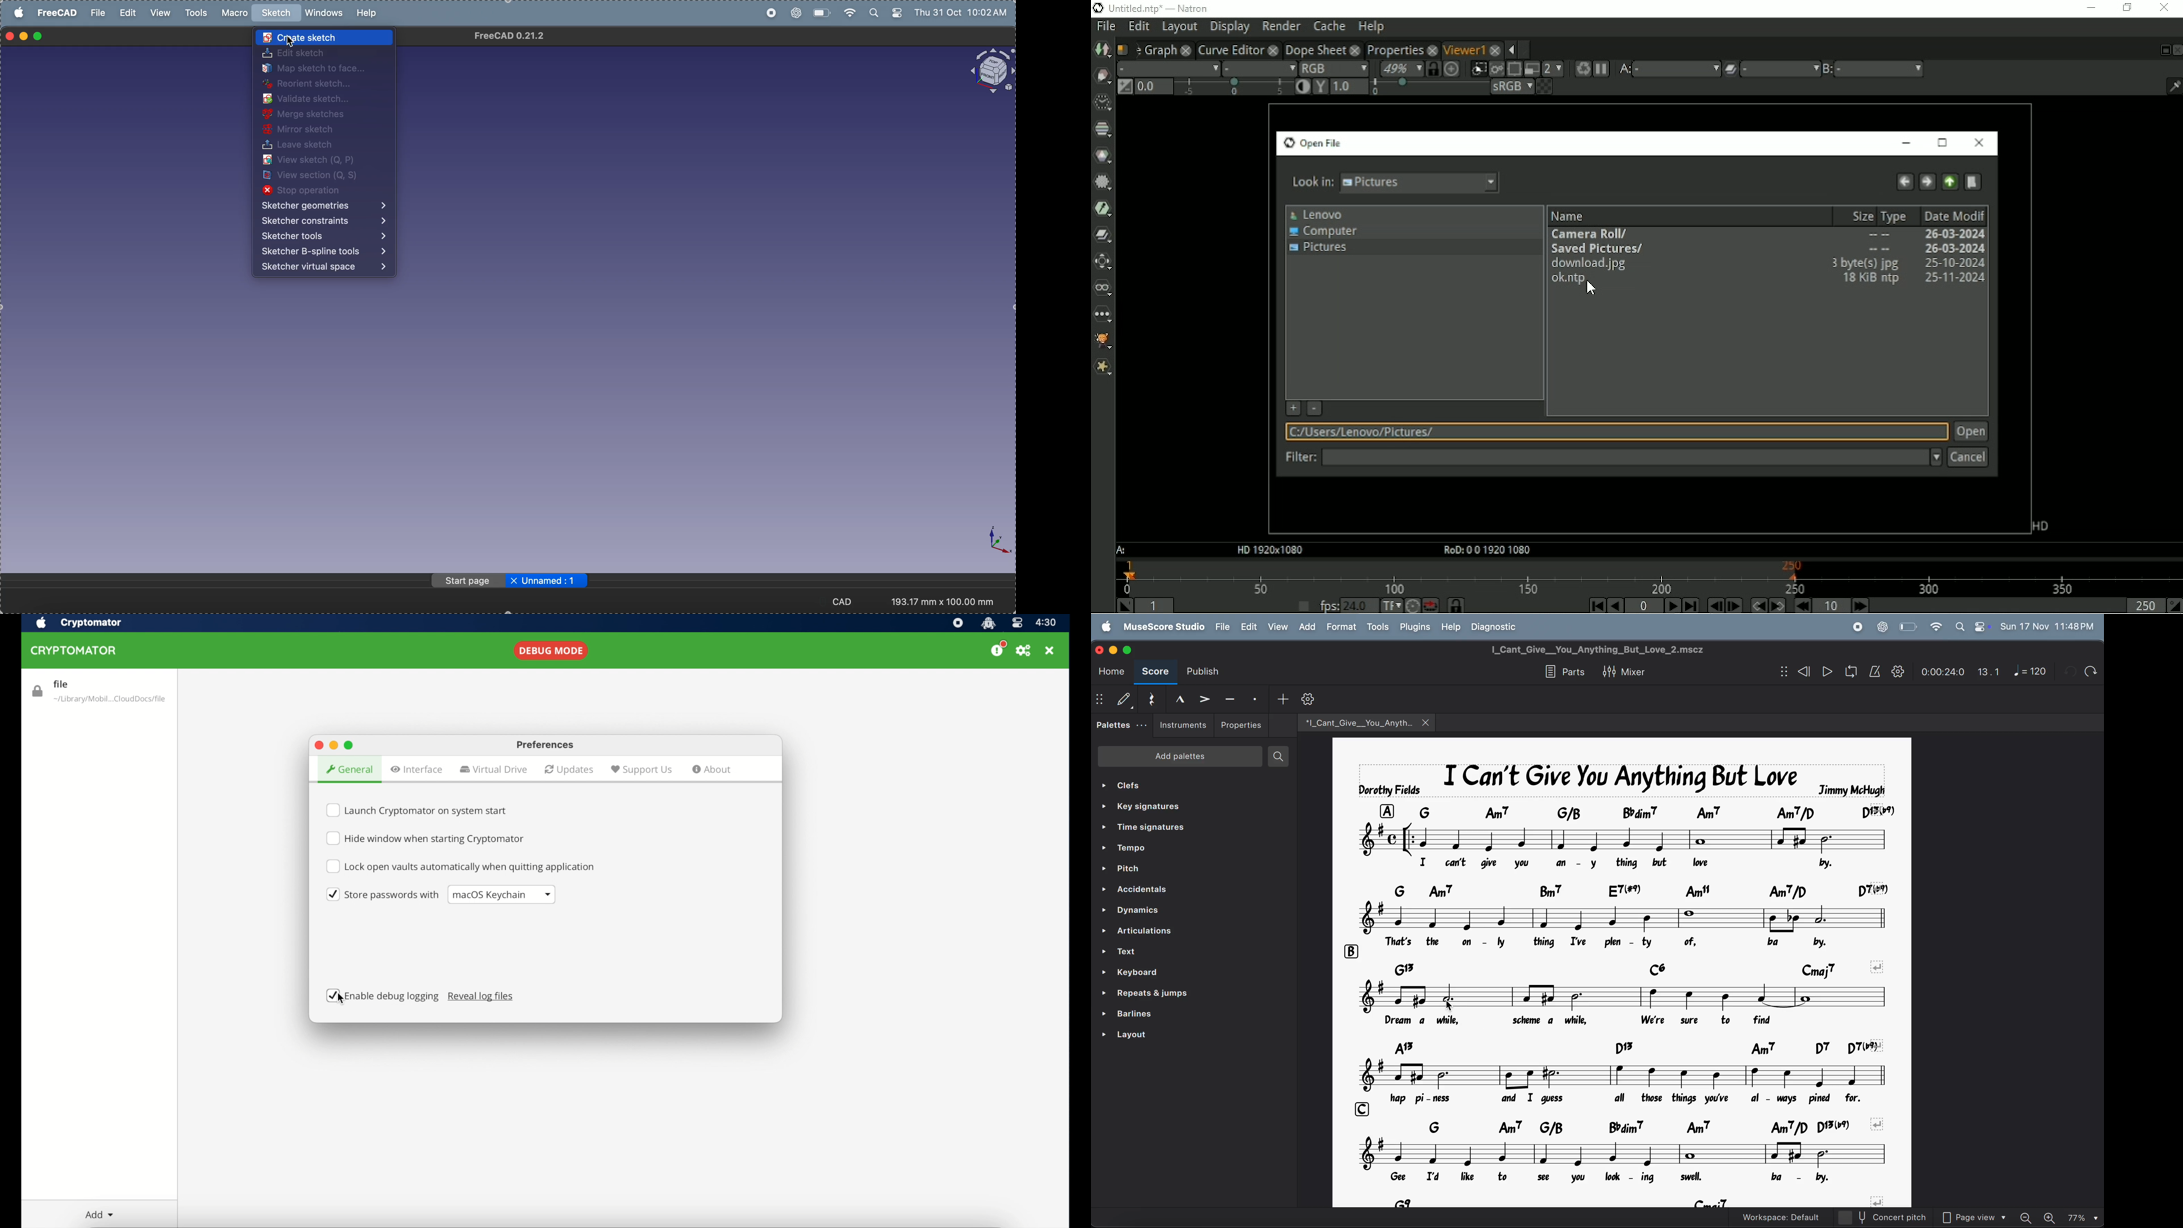 Image resolution: width=2184 pixels, height=1232 pixels. What do you see at coordinates (1613, 967) in the screenshot?
I see `chord symblols` at bounding box center [1613, 967].